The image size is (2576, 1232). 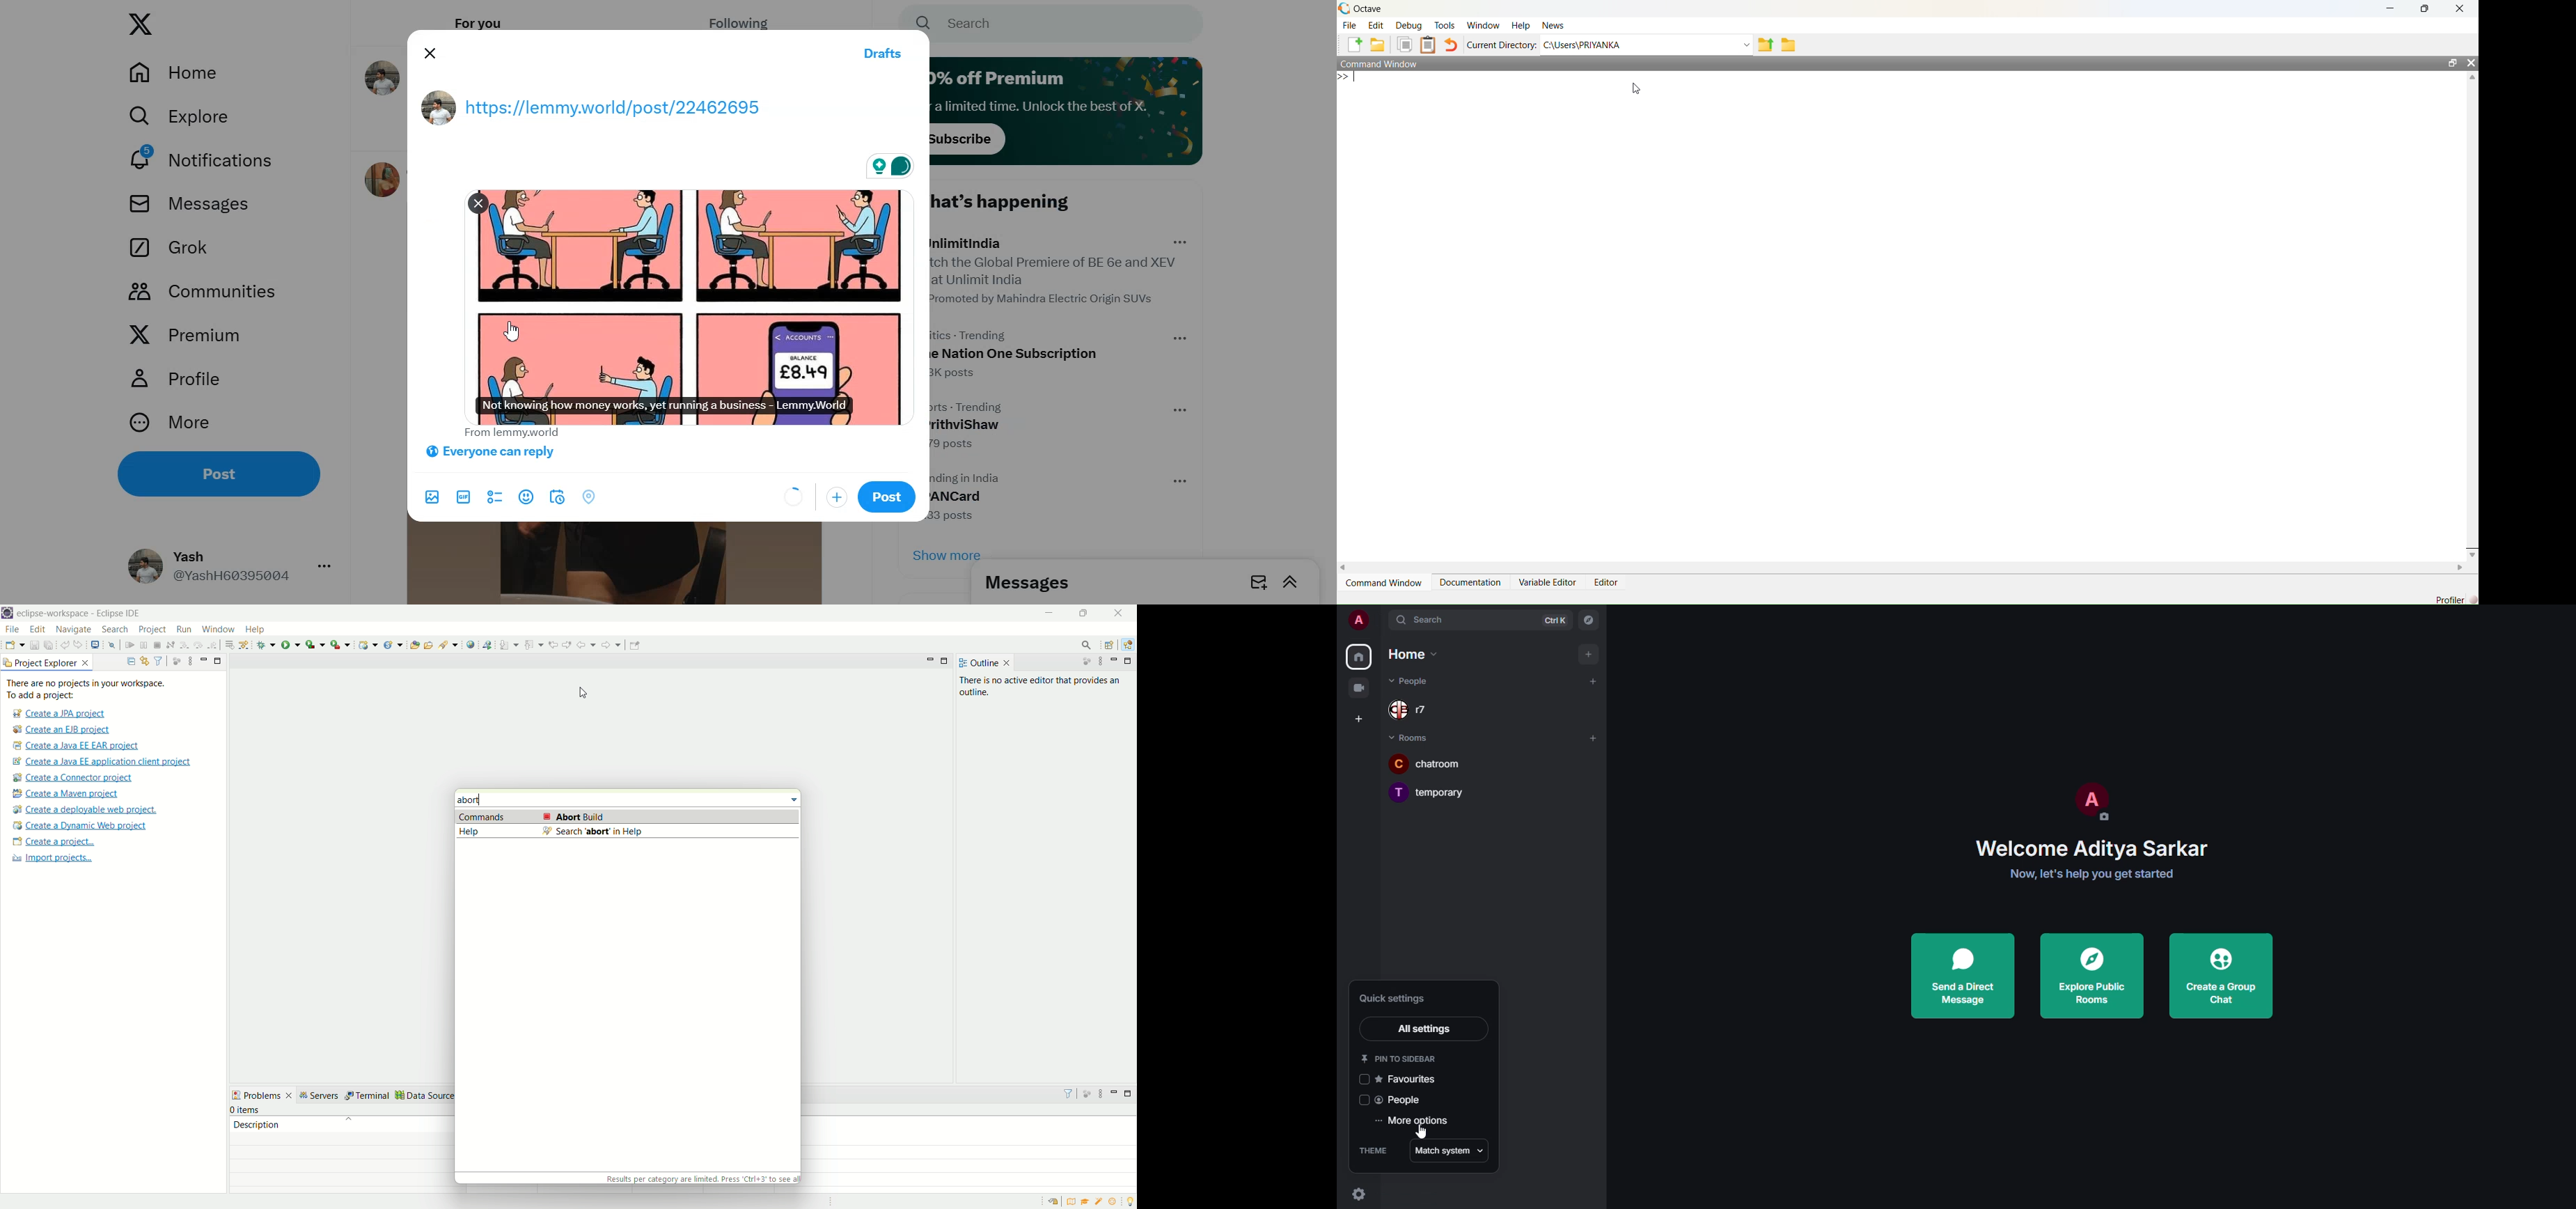 What do you see at coordinates (1595, 738) in the screenshot?
I see `add` at bounding box center [1595, 738].